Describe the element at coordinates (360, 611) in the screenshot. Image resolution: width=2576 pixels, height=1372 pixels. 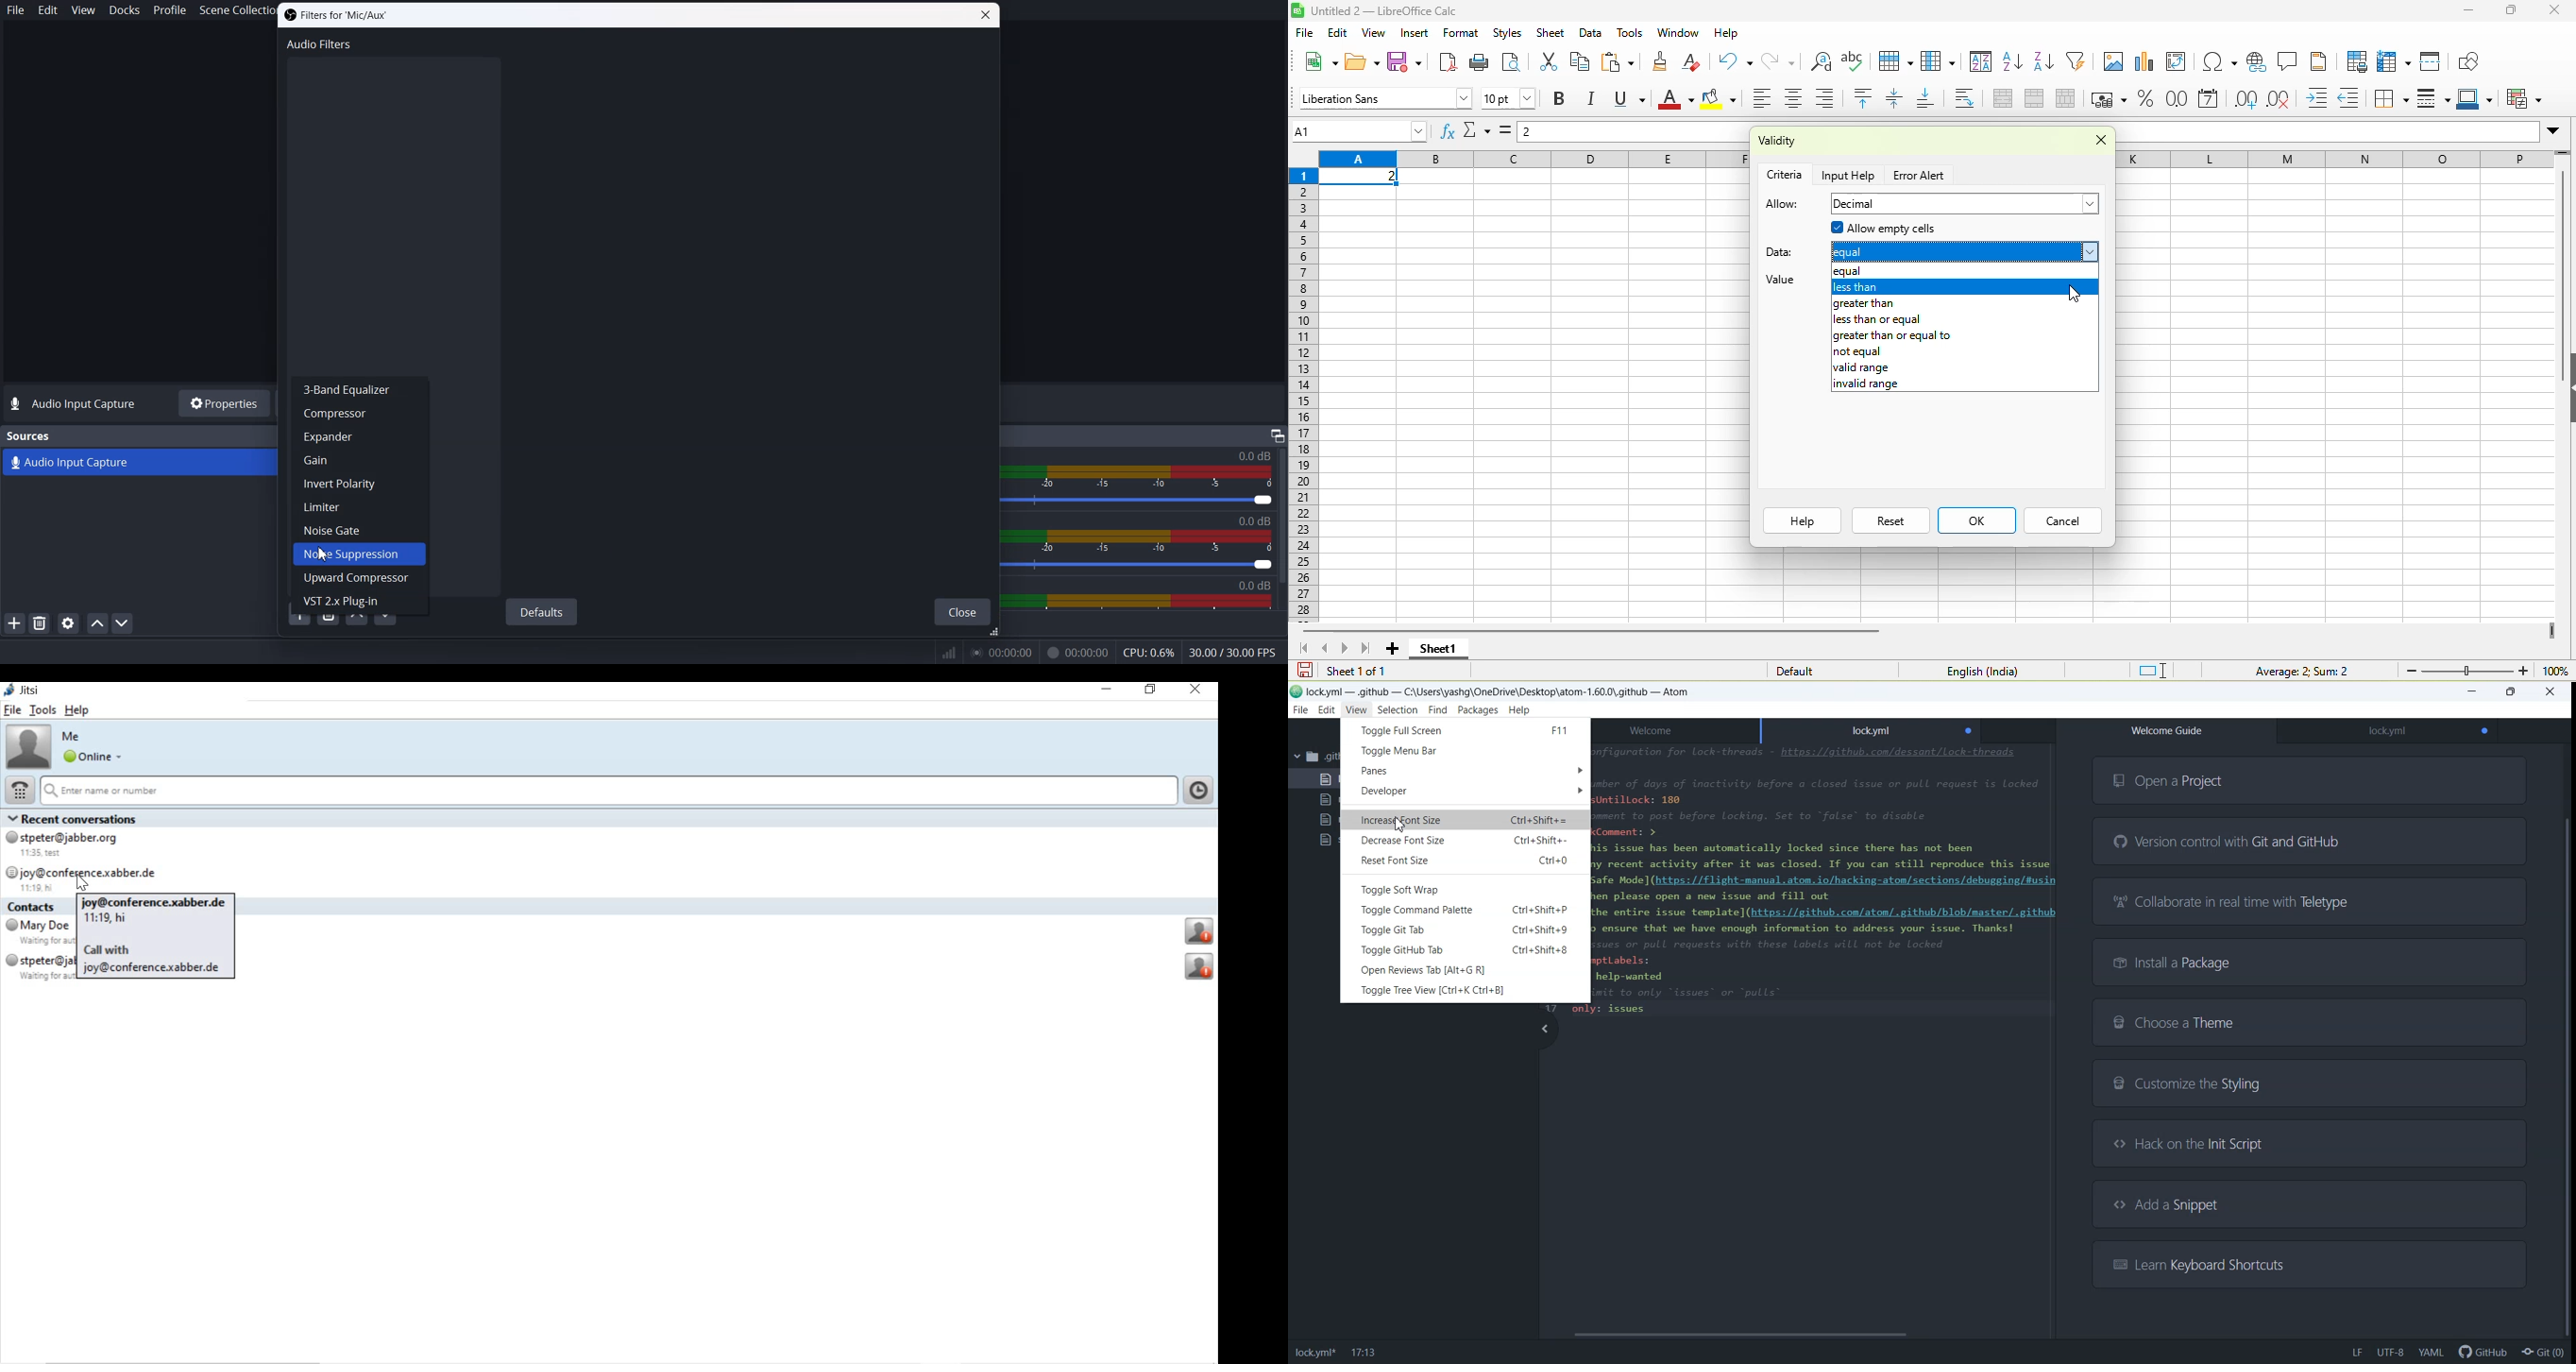
I see `VST 2.x Plug-in` at that location.